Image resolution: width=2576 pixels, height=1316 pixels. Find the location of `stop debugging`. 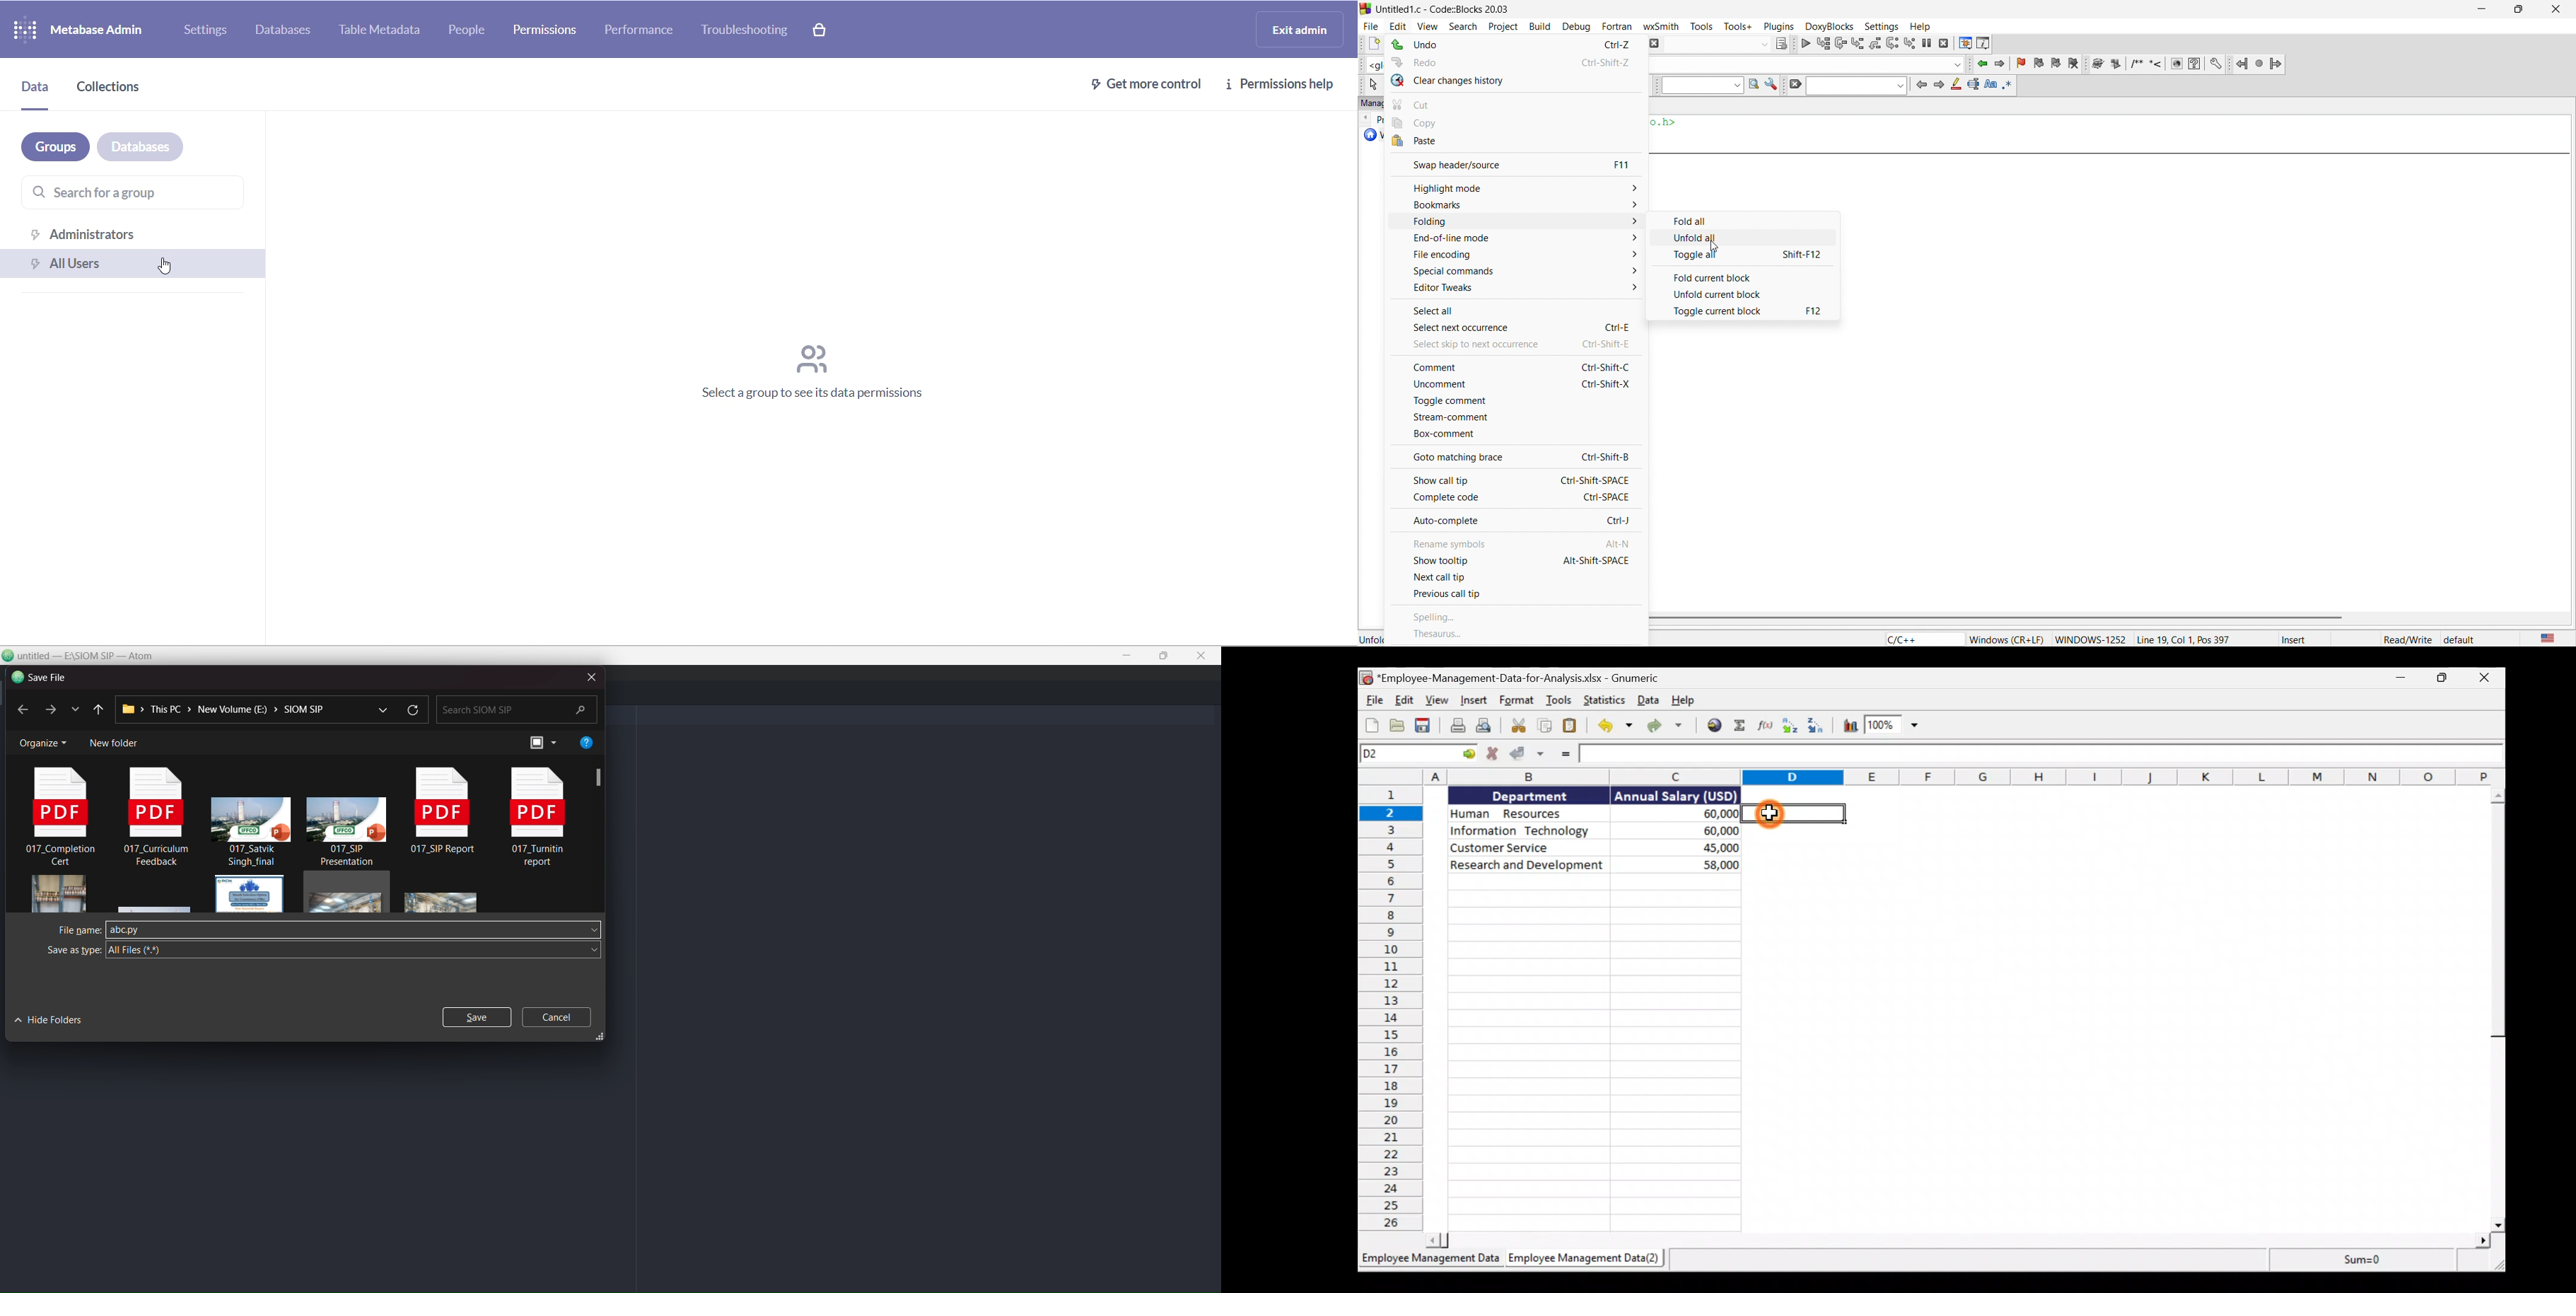

stop debugging is located at coordinates (1945, 43).